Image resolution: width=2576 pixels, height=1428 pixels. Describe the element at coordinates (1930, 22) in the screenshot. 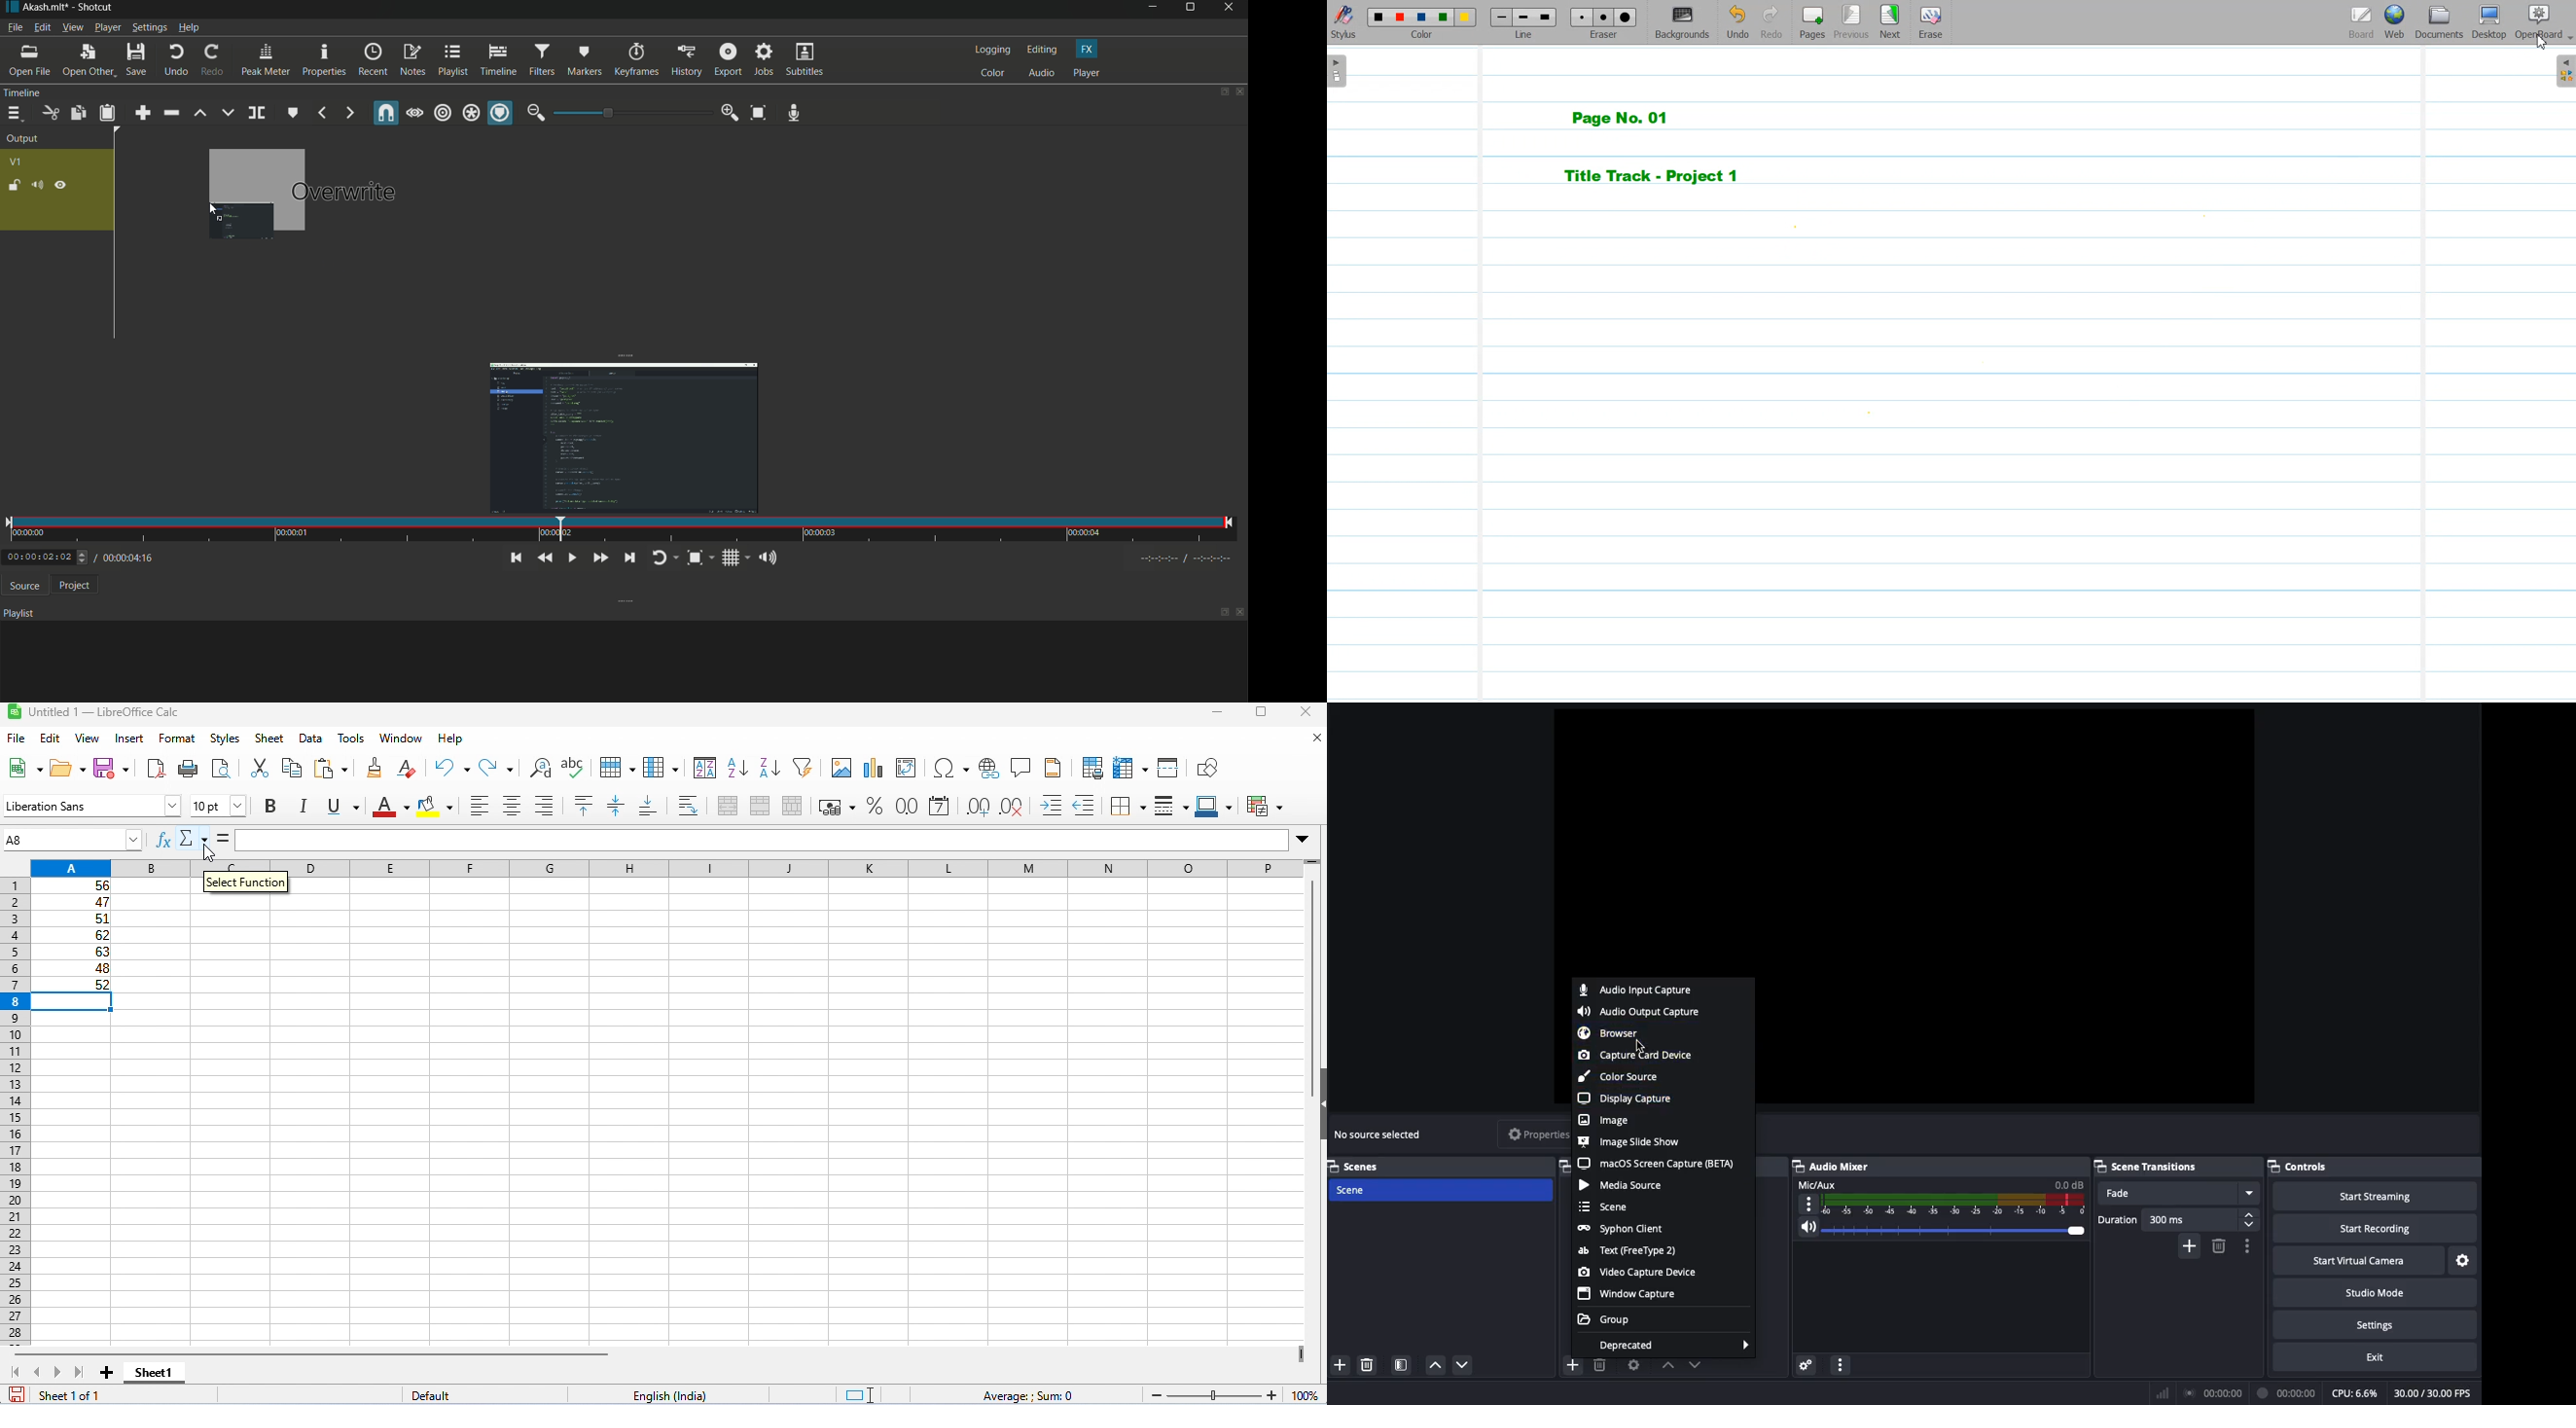

I see `Erase` at that location.